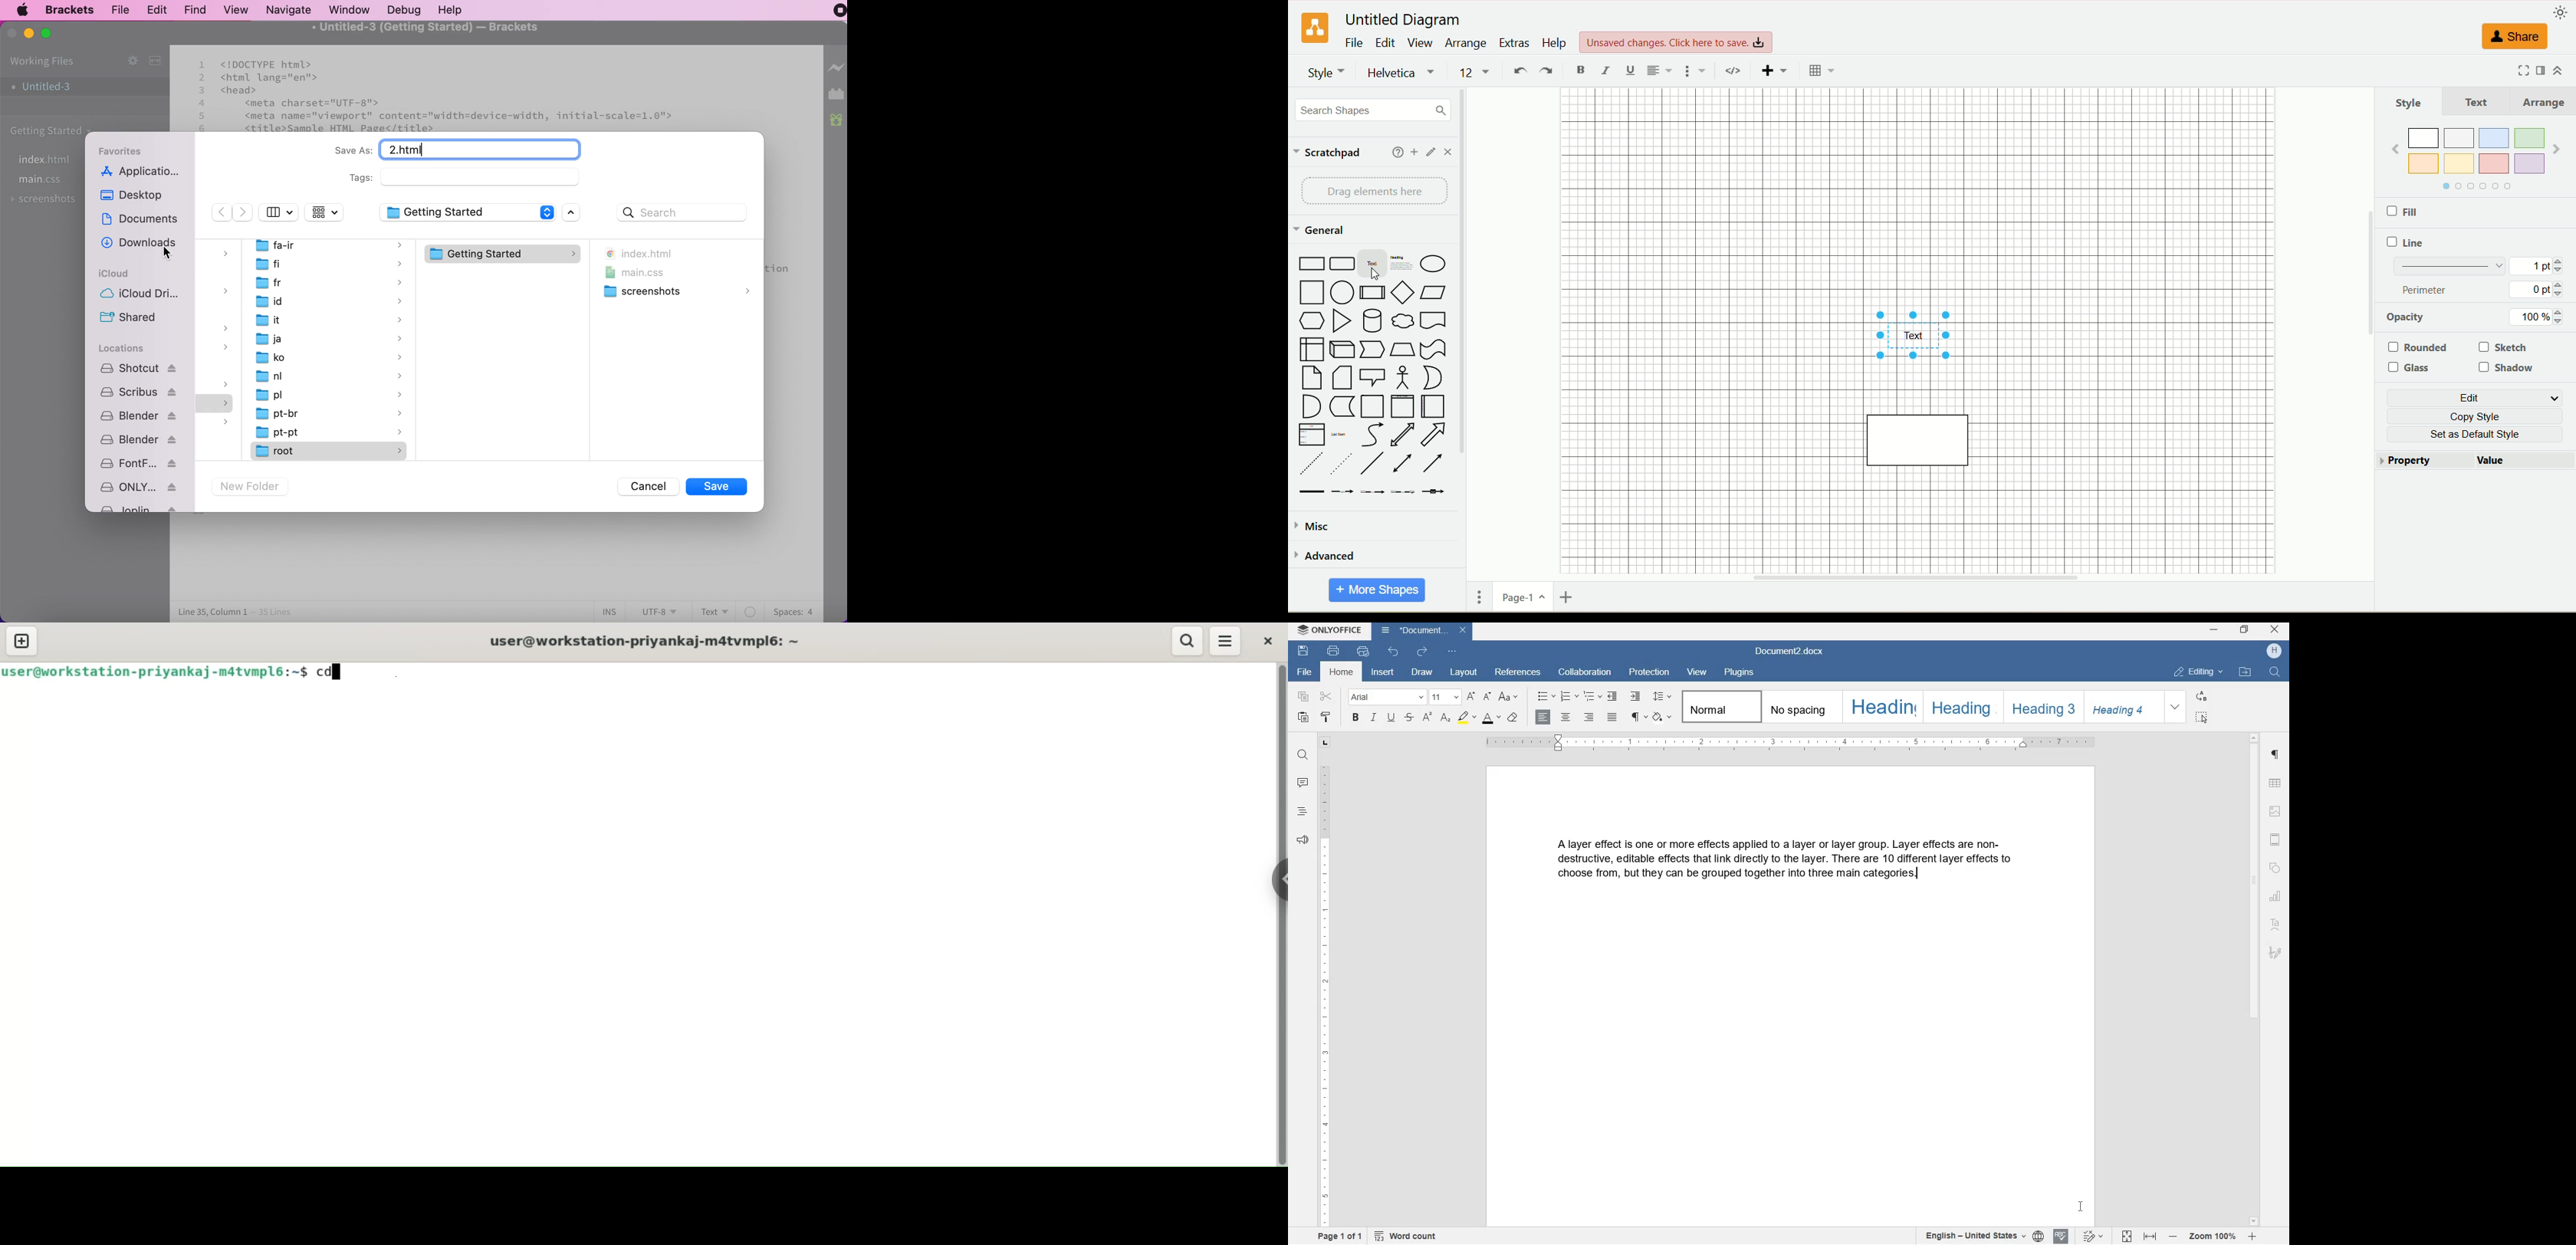  Describe the element at coordinates (244, 211) in the screenshot. I see `next` at that location.